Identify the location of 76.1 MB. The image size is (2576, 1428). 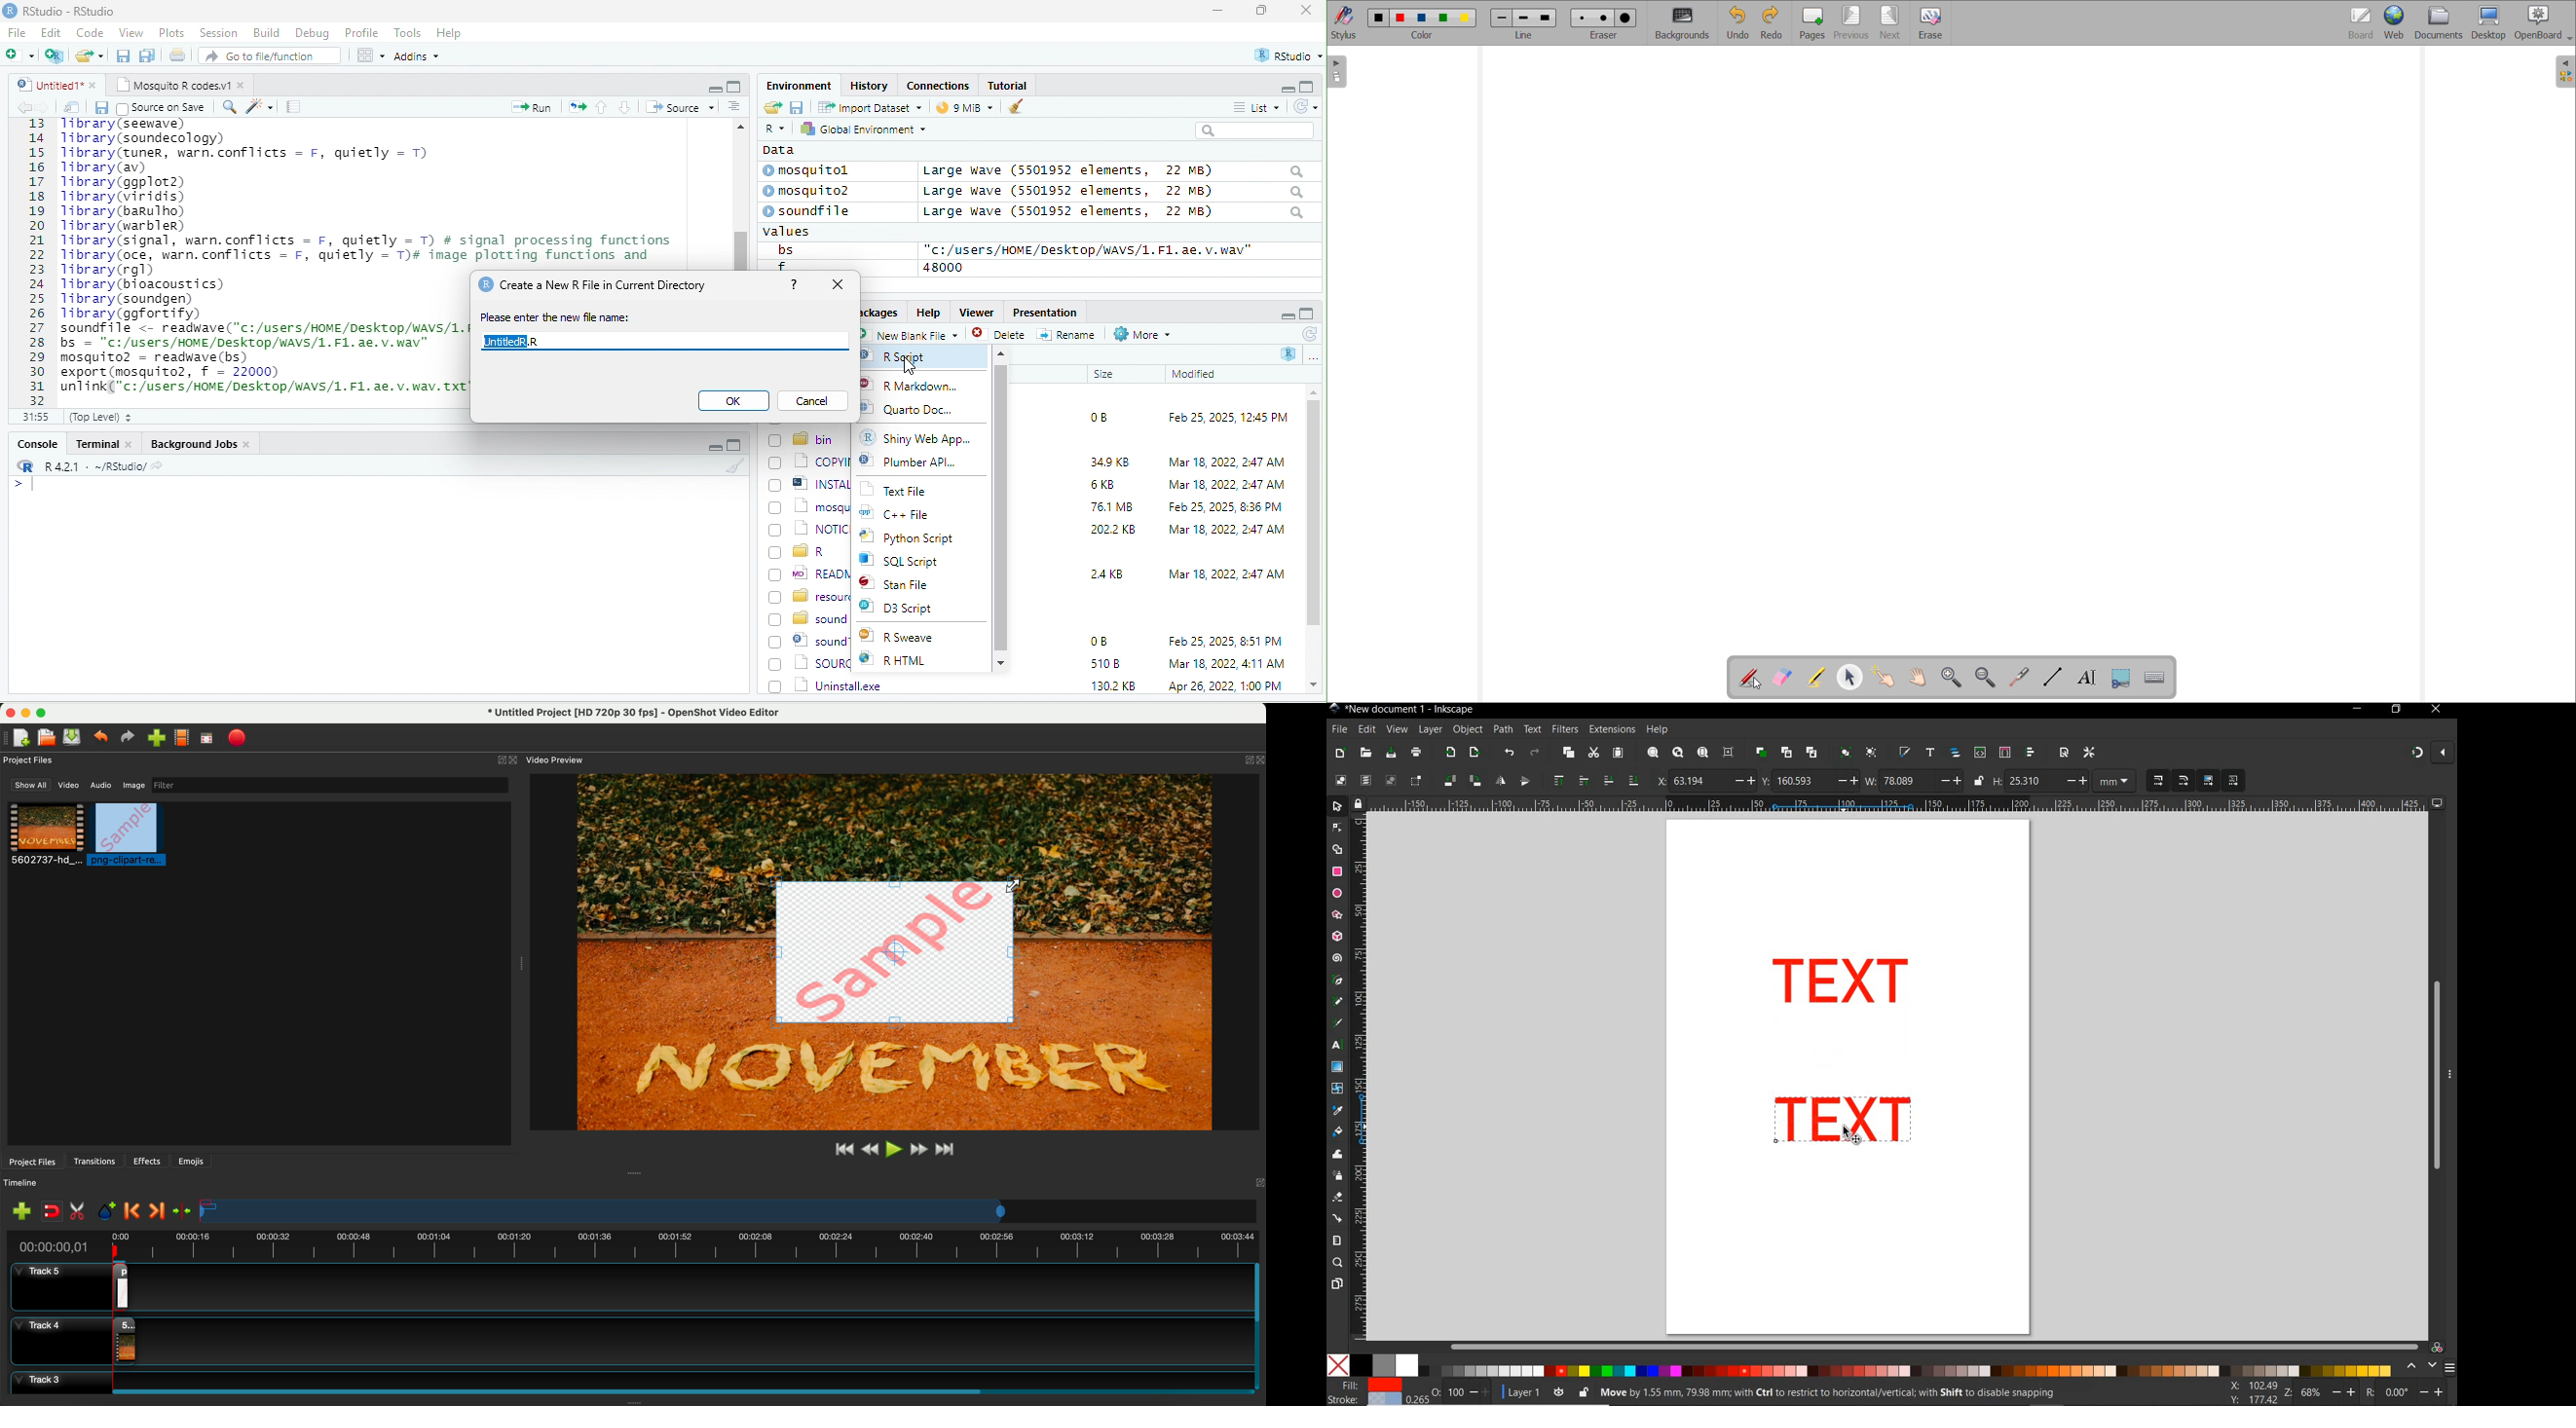
(1111, 505).